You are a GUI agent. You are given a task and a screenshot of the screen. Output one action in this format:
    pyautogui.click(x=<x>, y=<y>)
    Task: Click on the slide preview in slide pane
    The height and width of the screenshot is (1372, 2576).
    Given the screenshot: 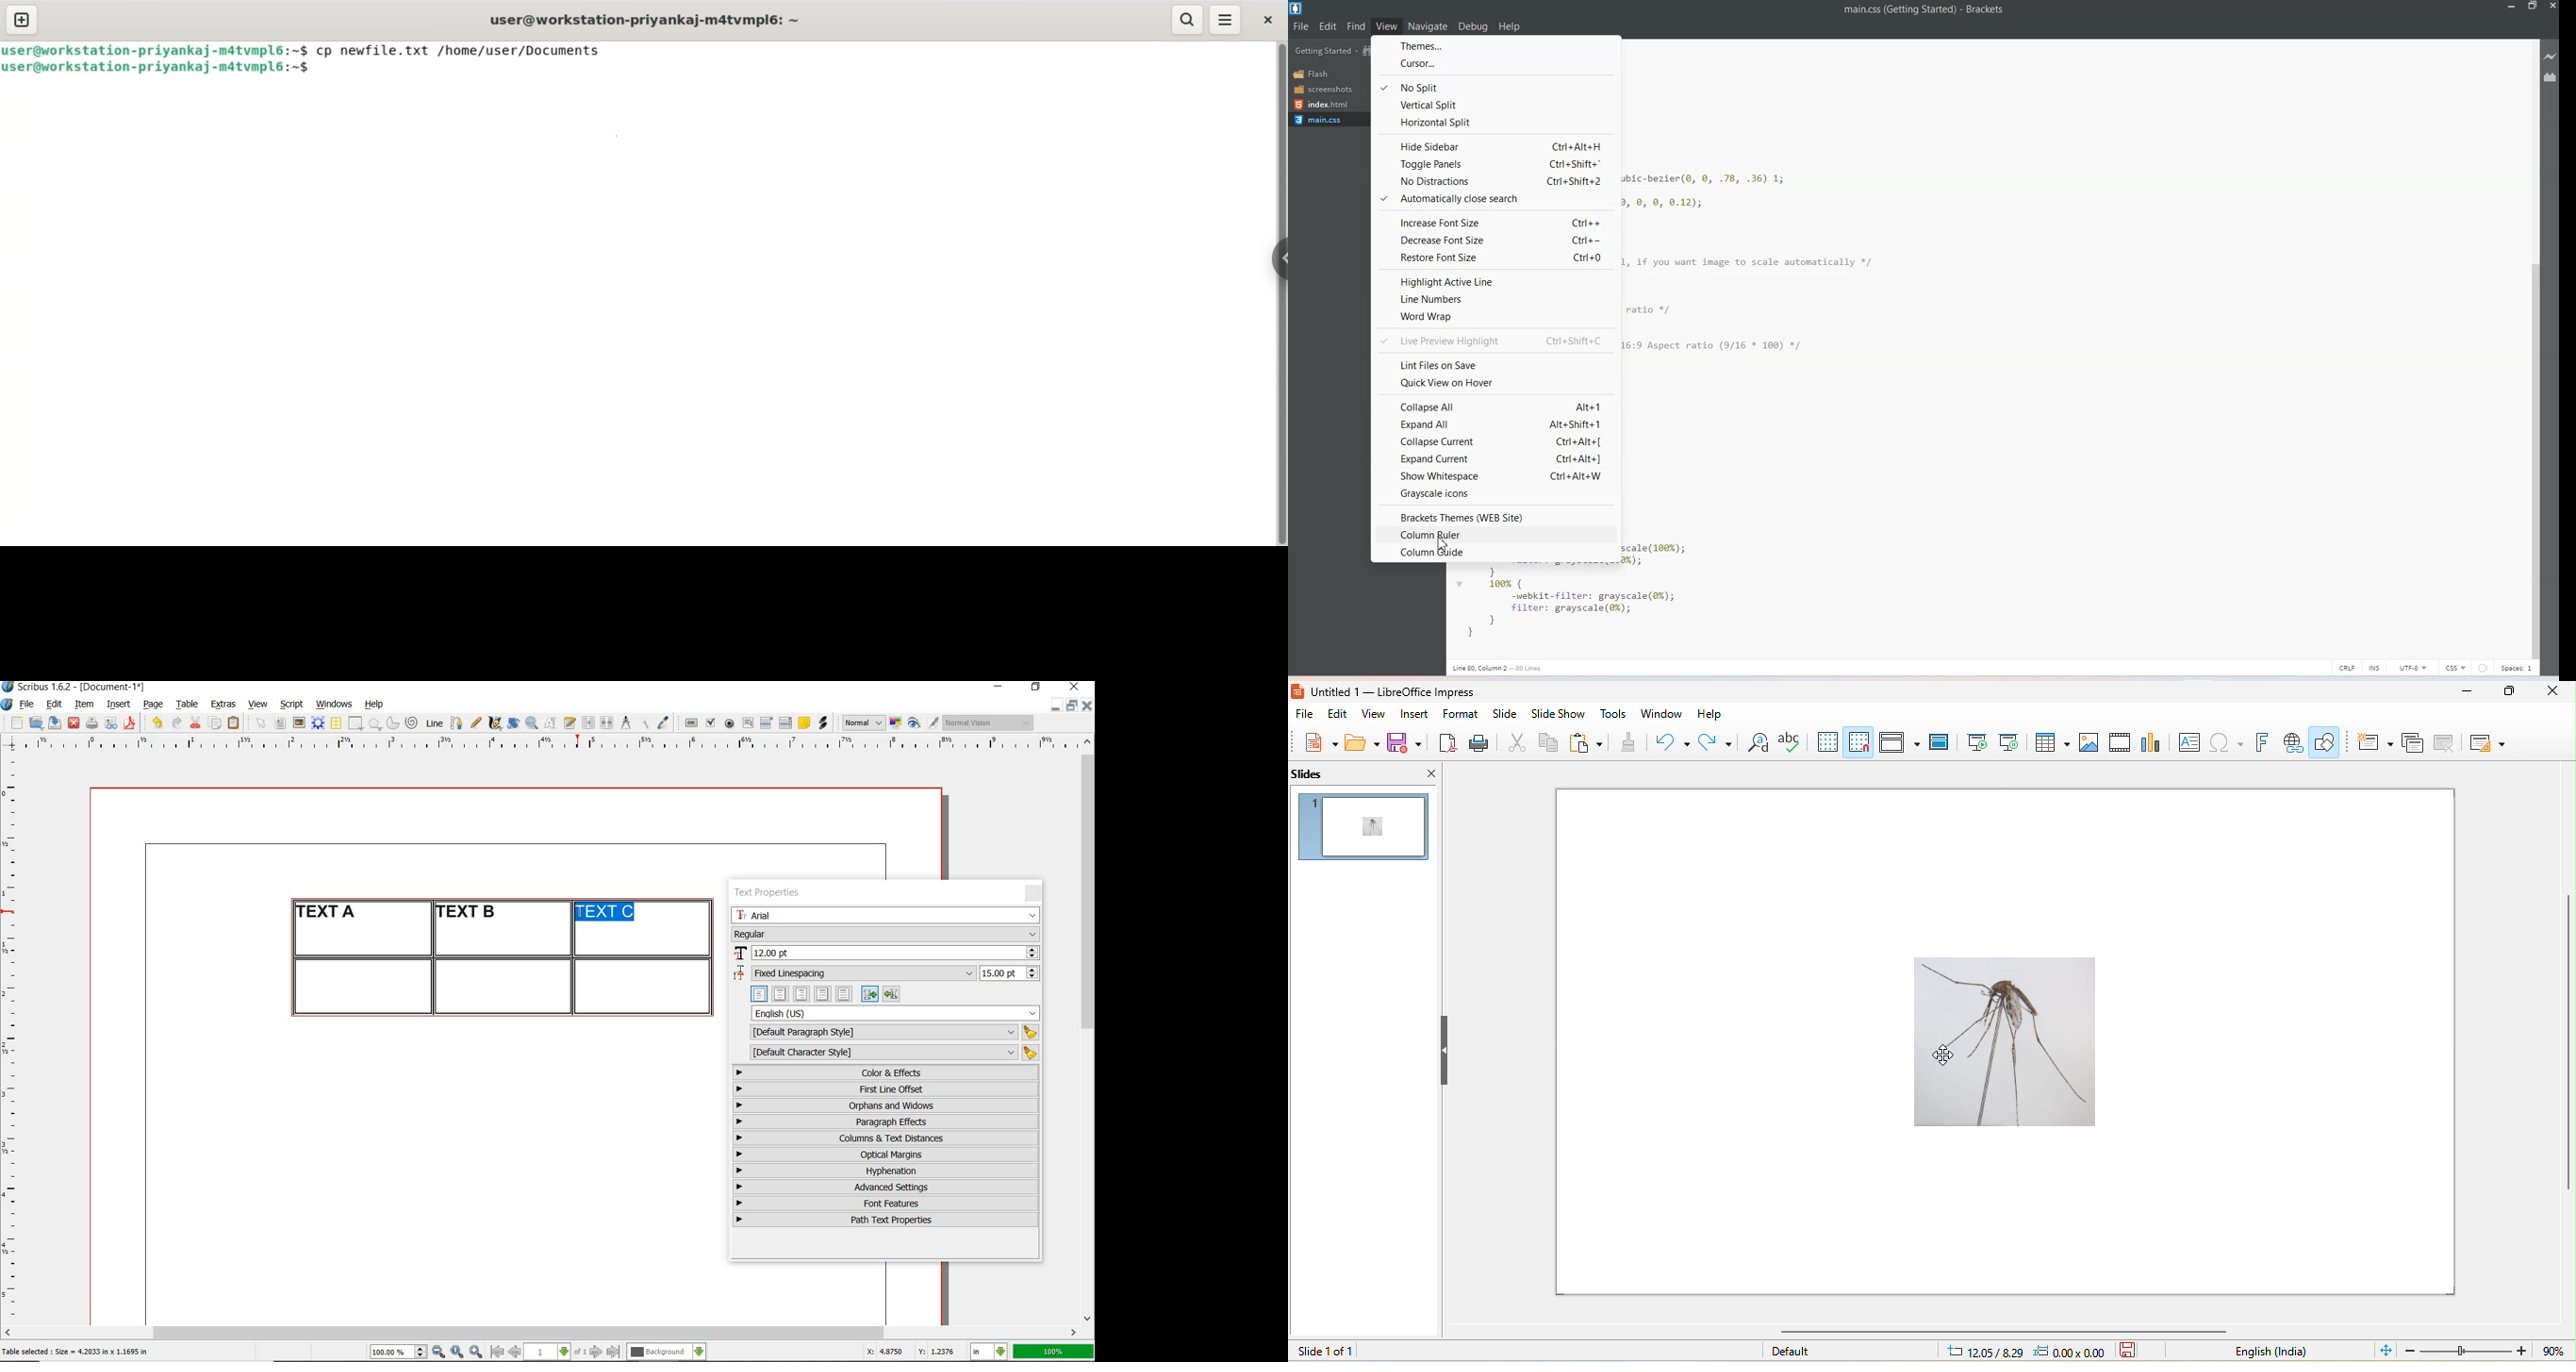 What is the action you would take?
    pyautogui.click(x=1364, y=827)
    